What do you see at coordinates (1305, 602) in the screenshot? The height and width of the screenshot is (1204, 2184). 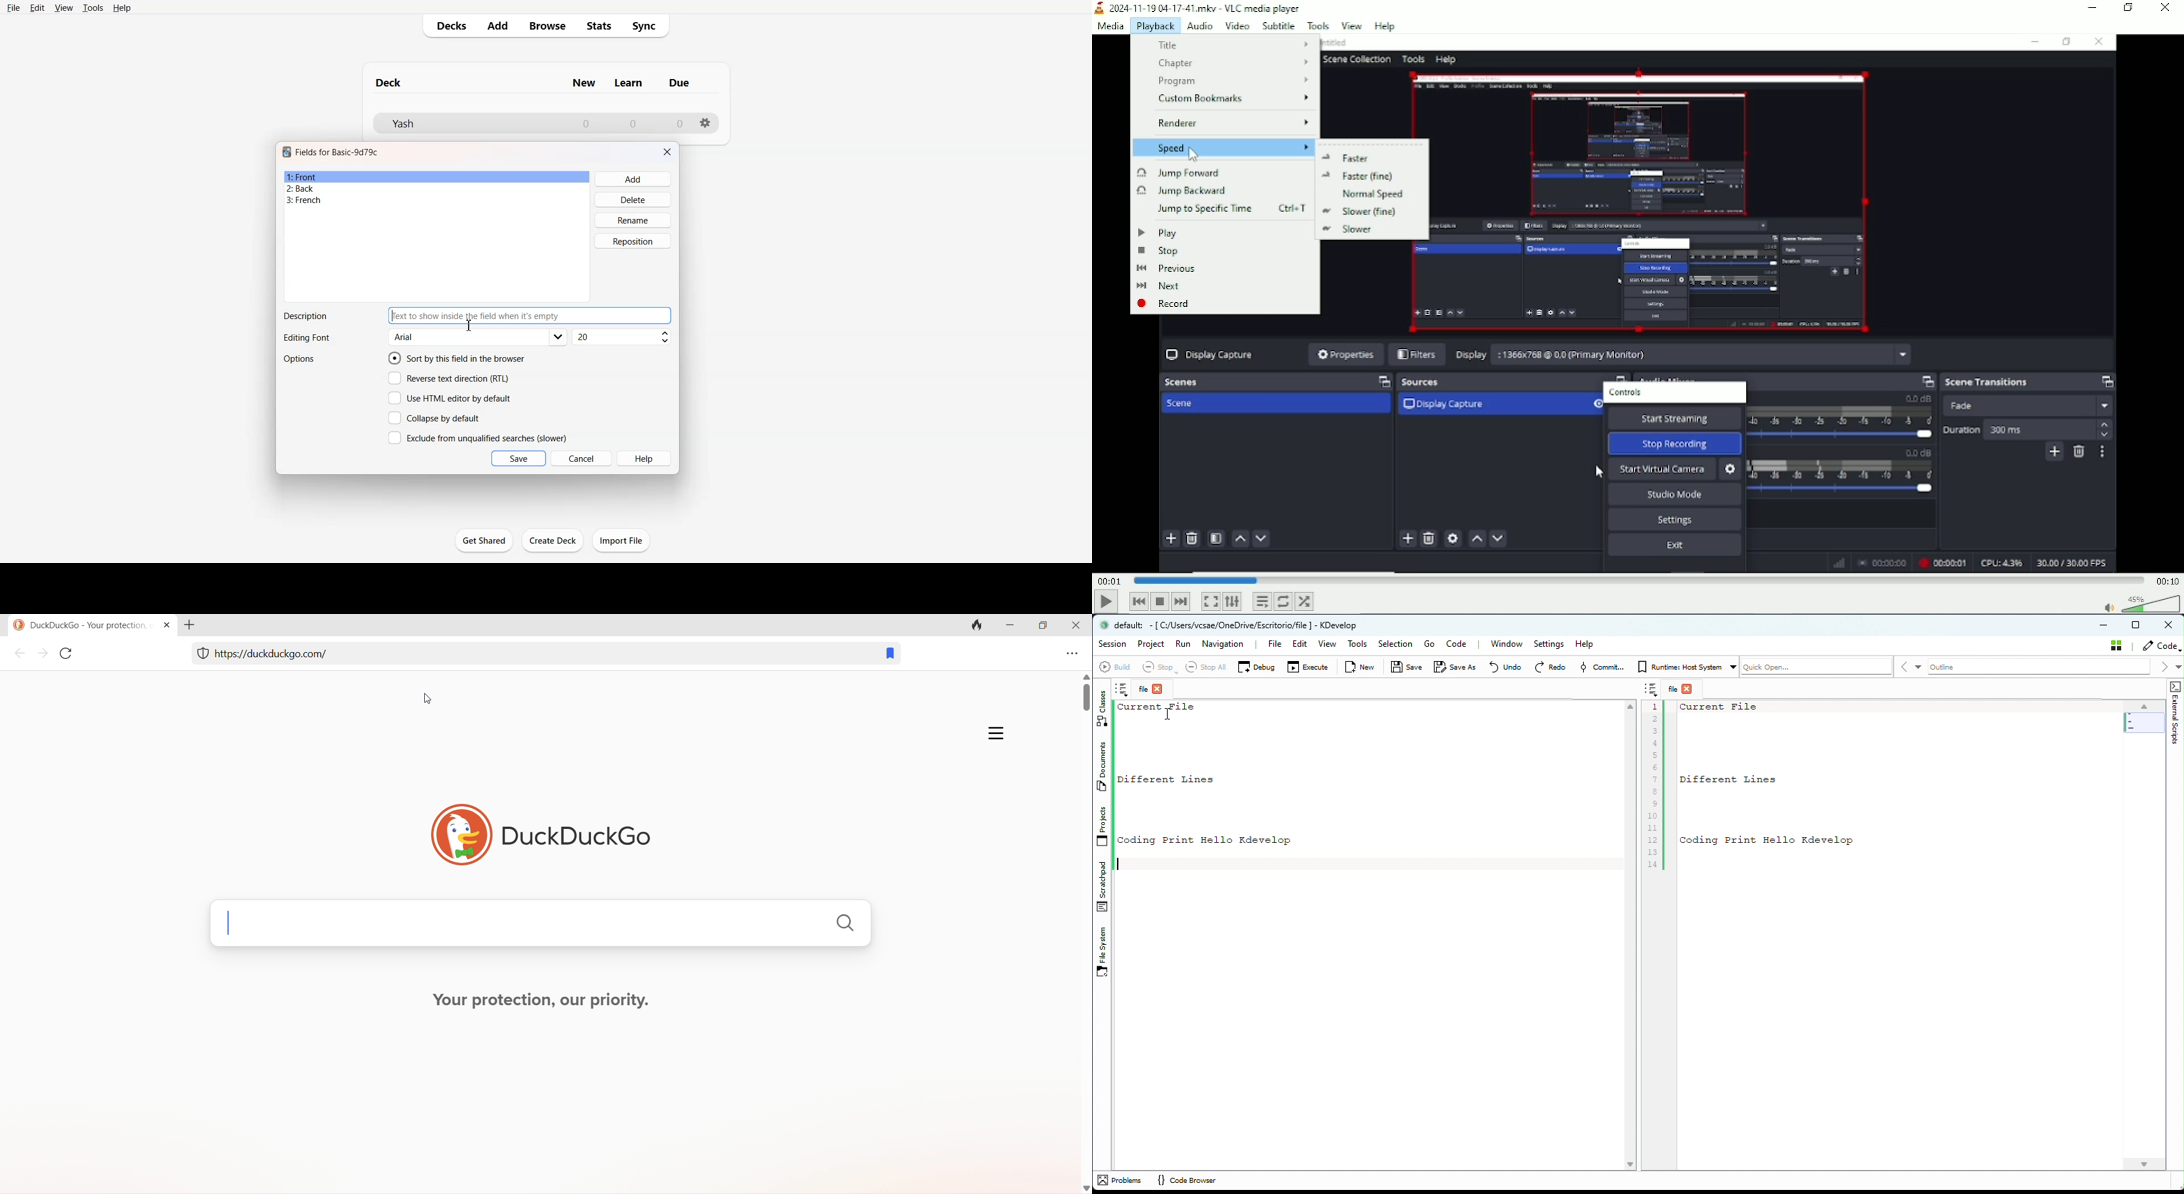 I see `random` at bounding box center [1305, 602].